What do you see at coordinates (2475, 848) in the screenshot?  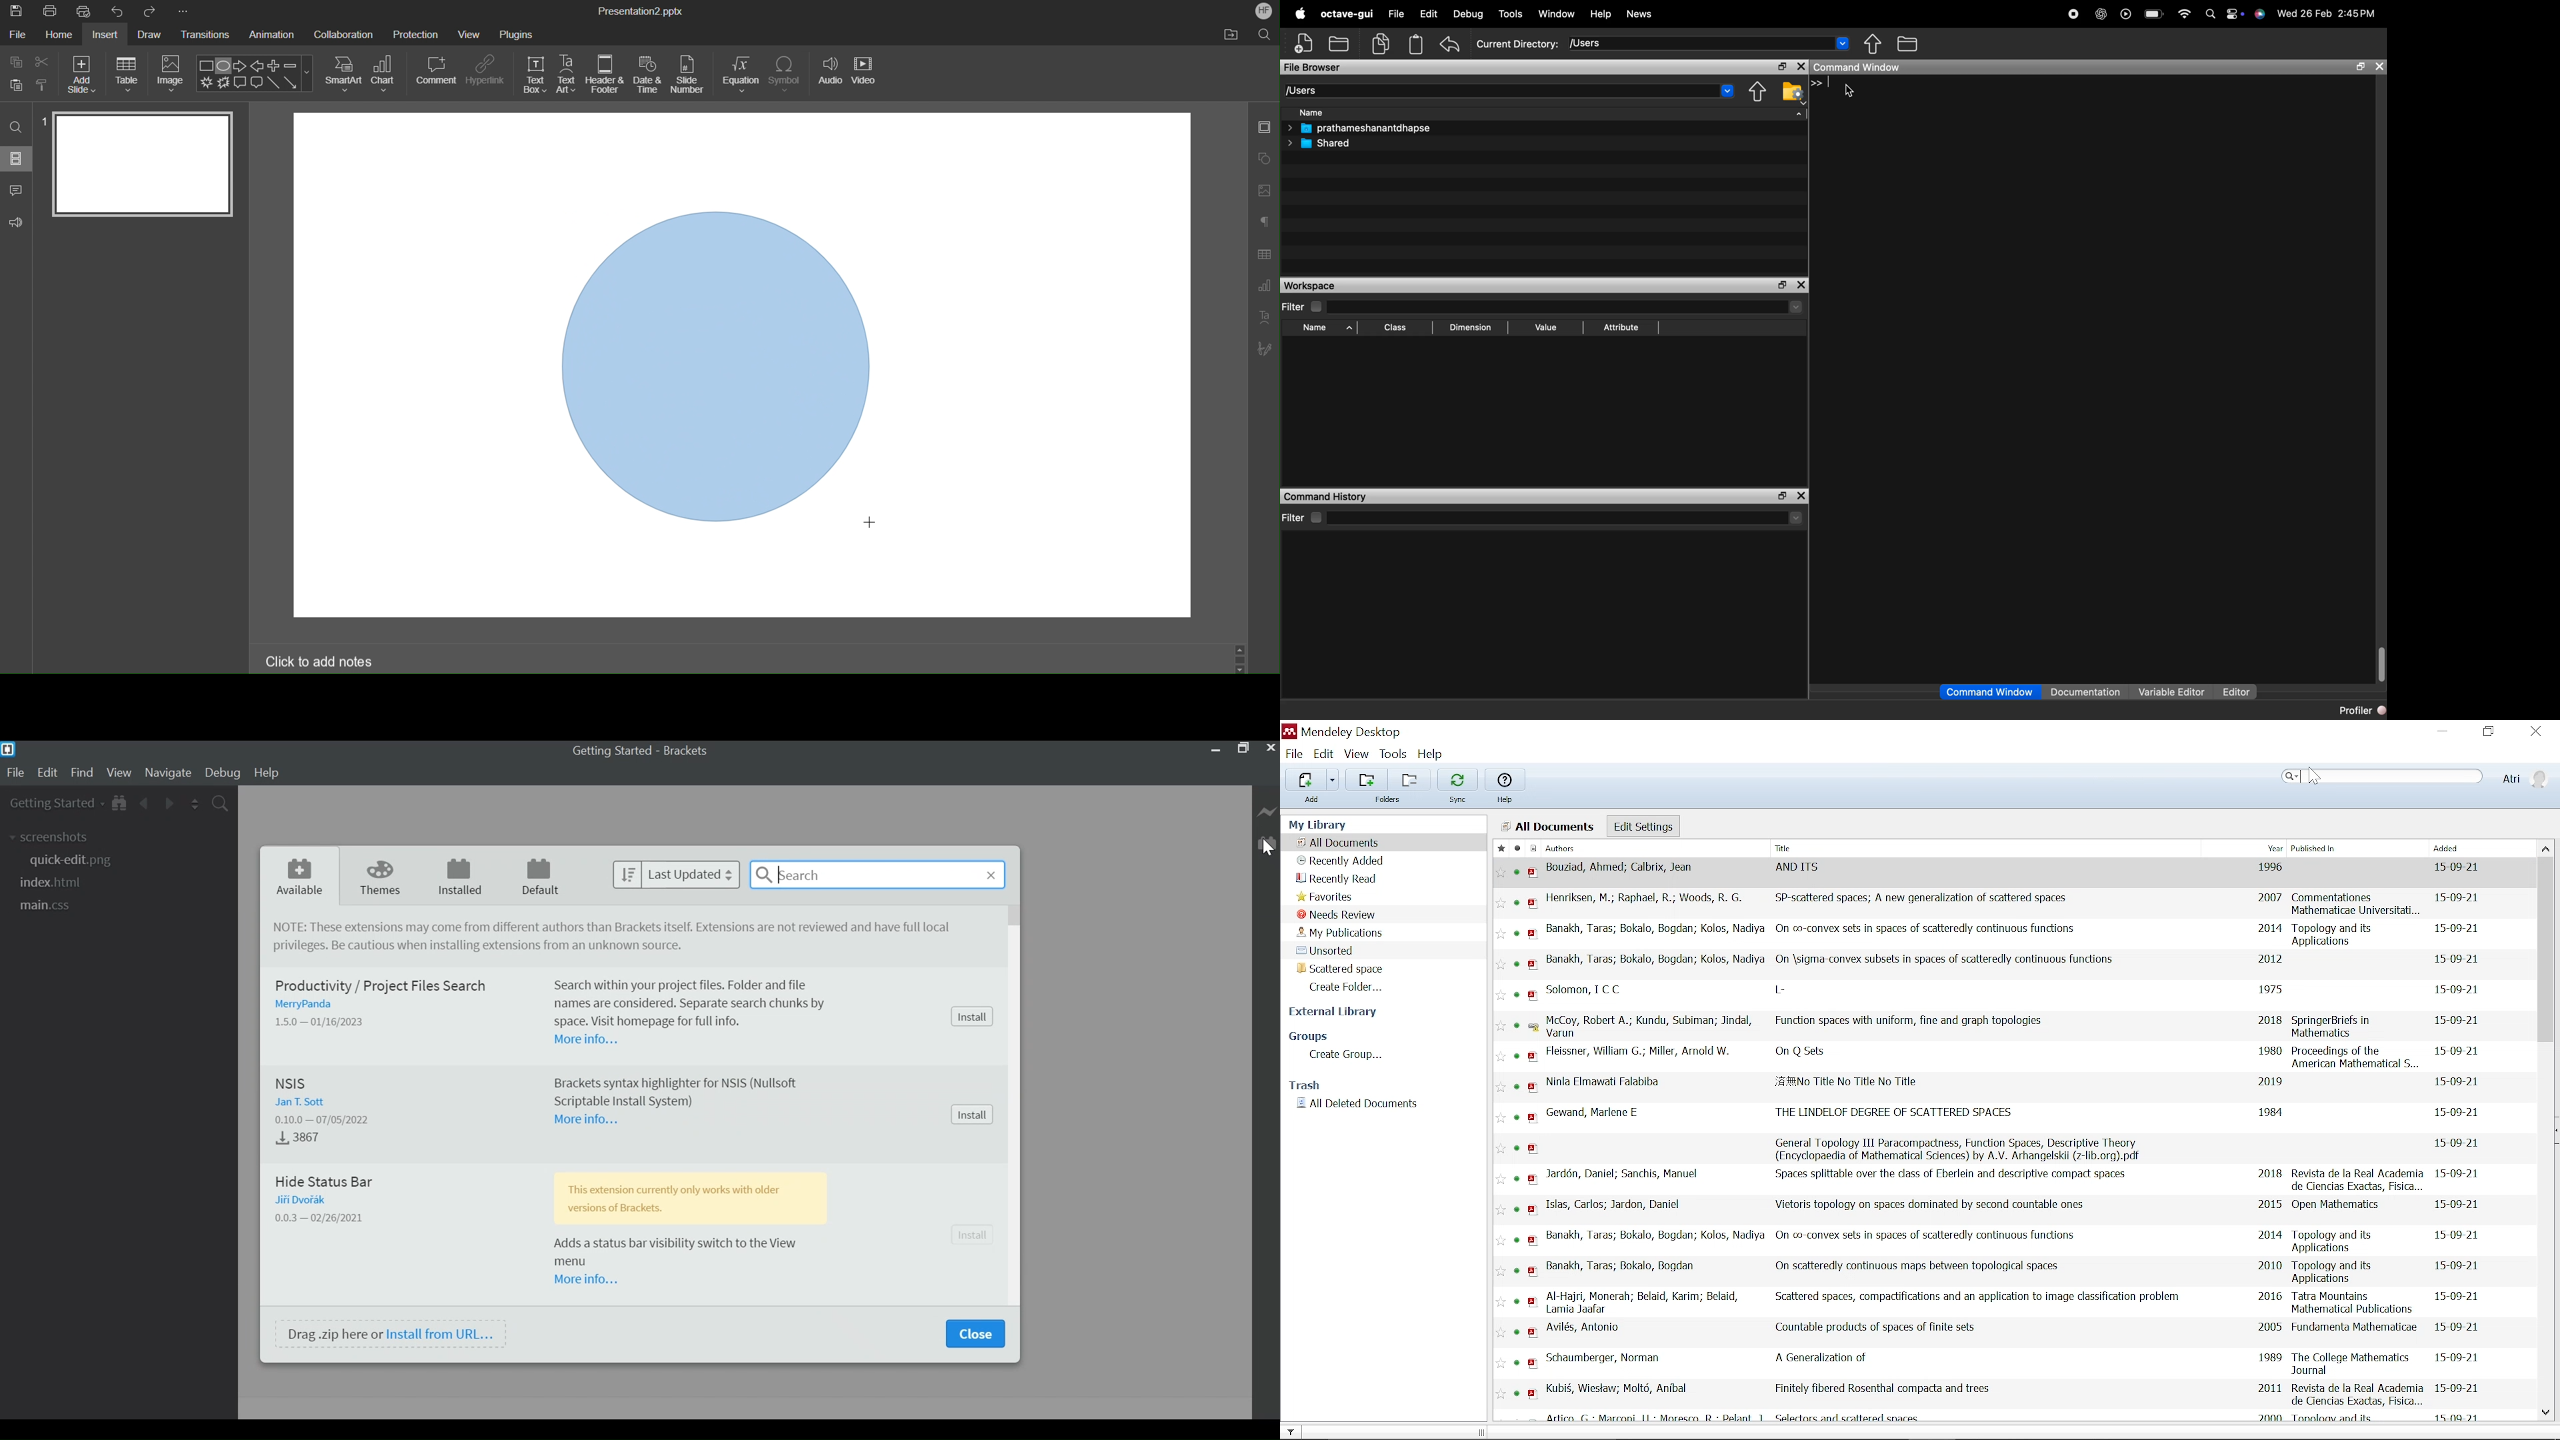 I see `Added` at bounding box center [2475, 848].